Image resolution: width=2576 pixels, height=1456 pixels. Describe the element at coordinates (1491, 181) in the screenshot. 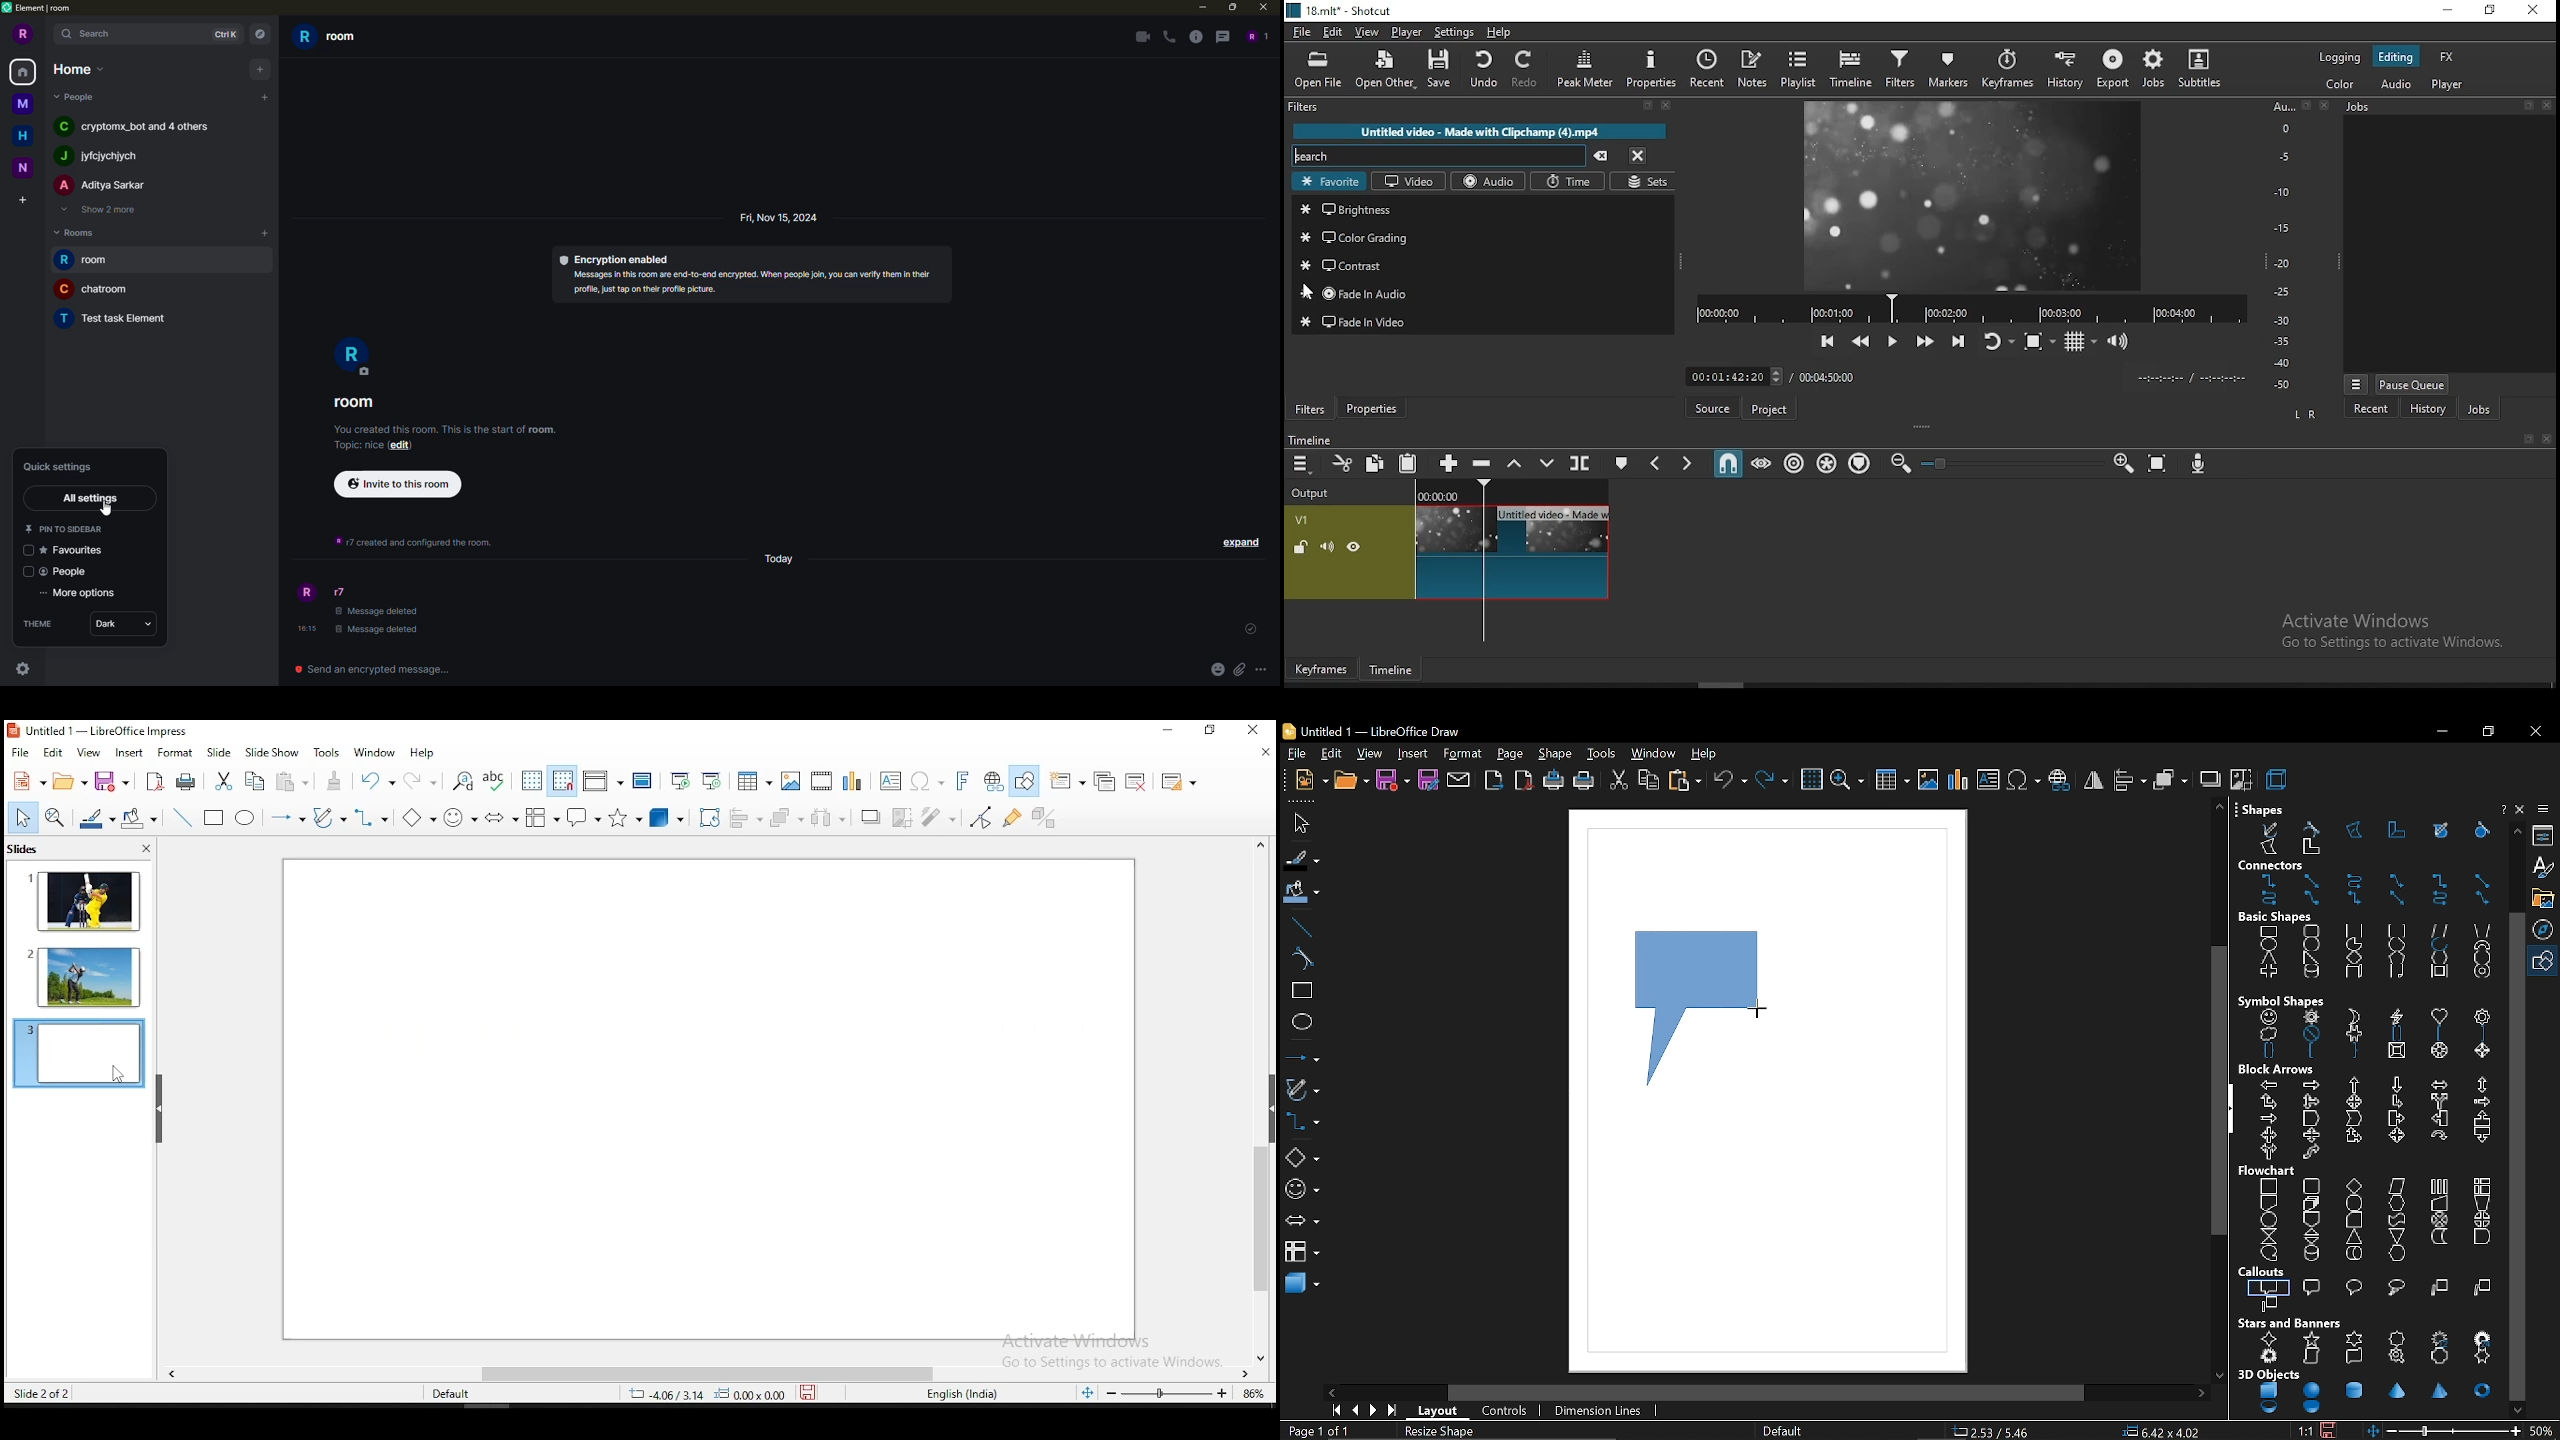

I see `audio` at that location.